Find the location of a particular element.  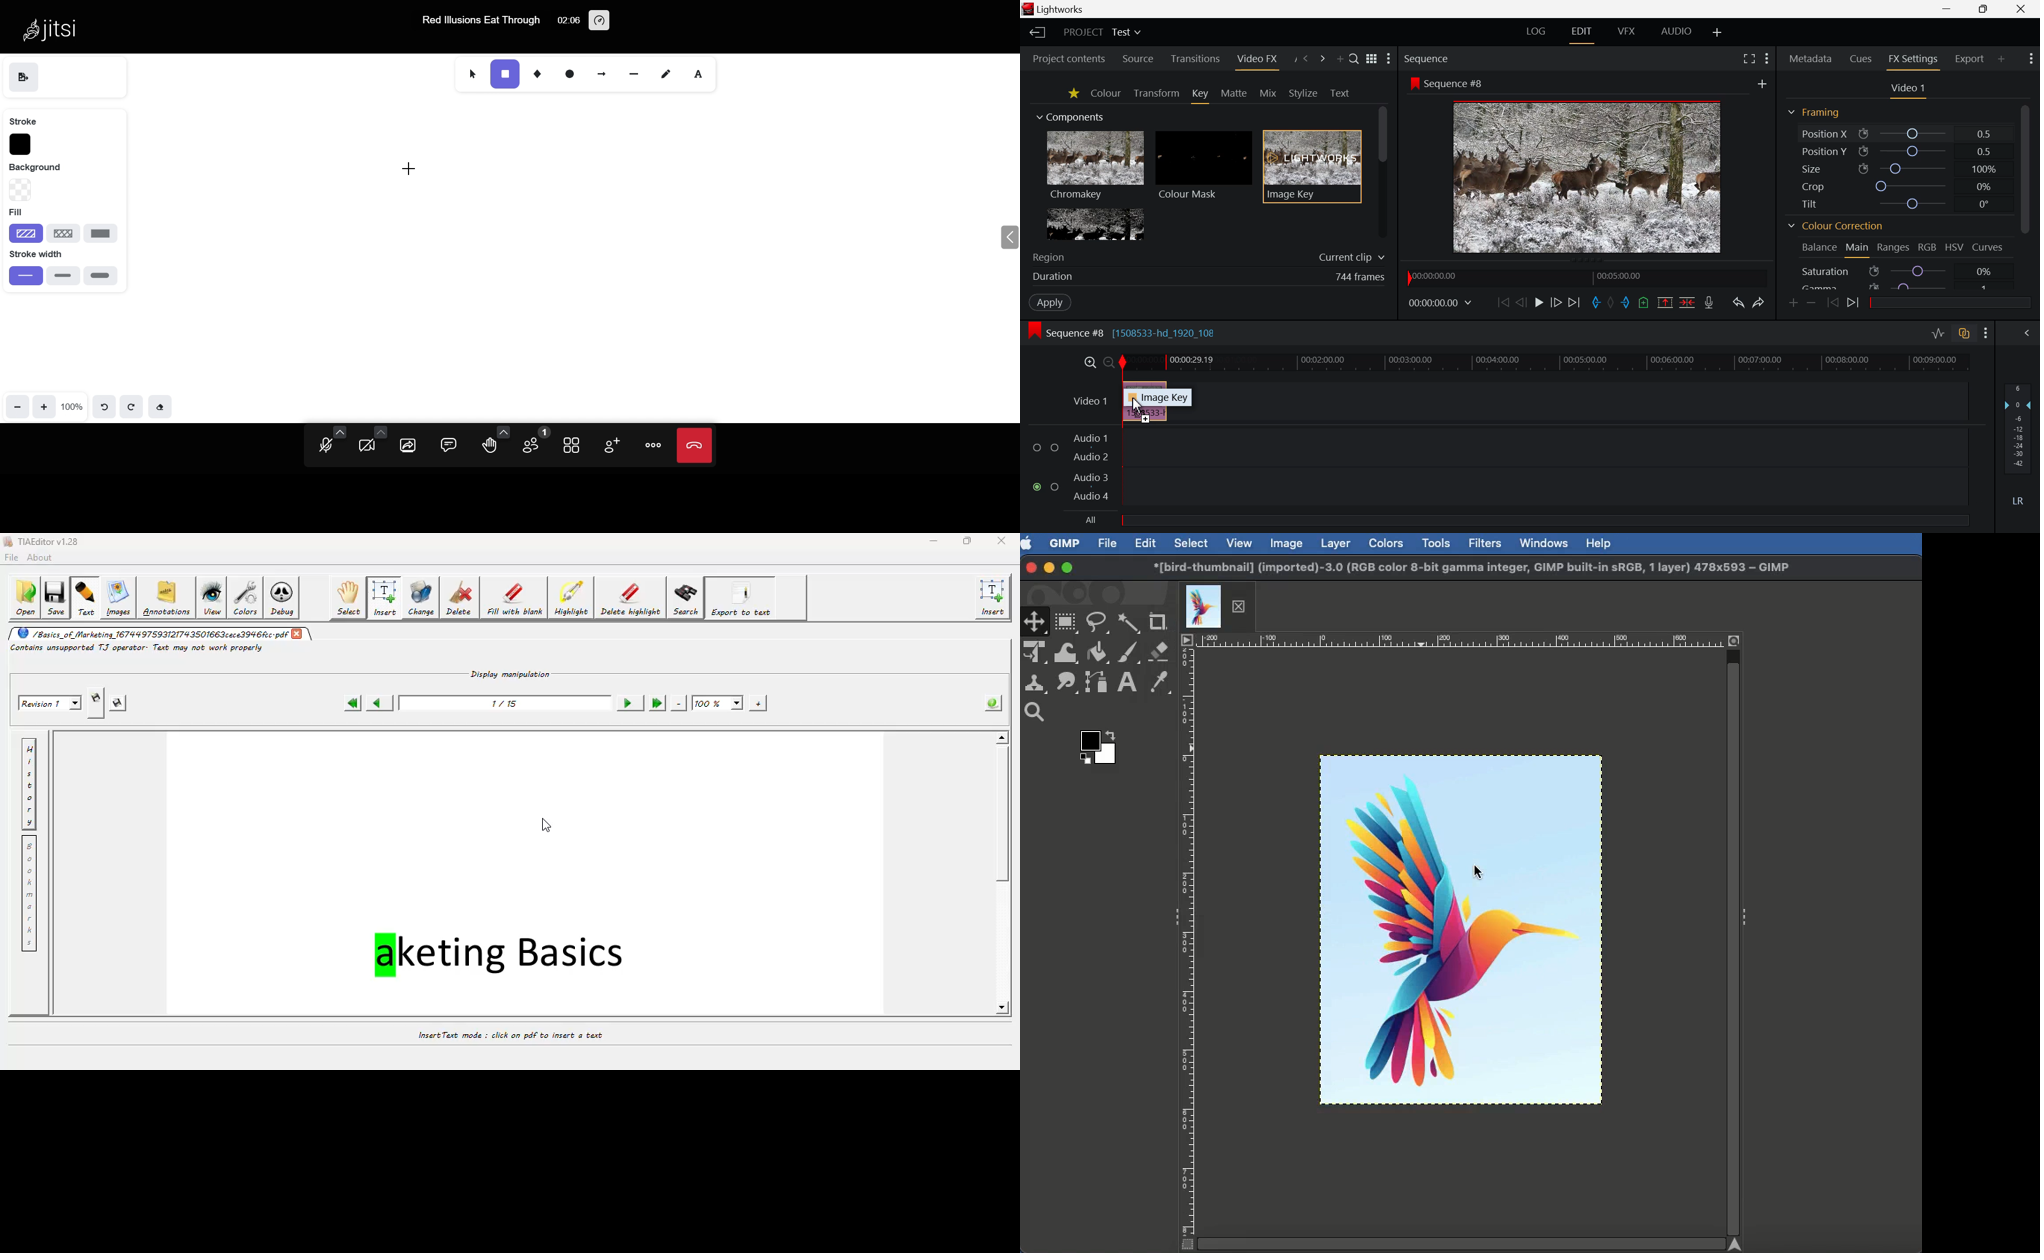

camera is located at coordinates (368, 448).